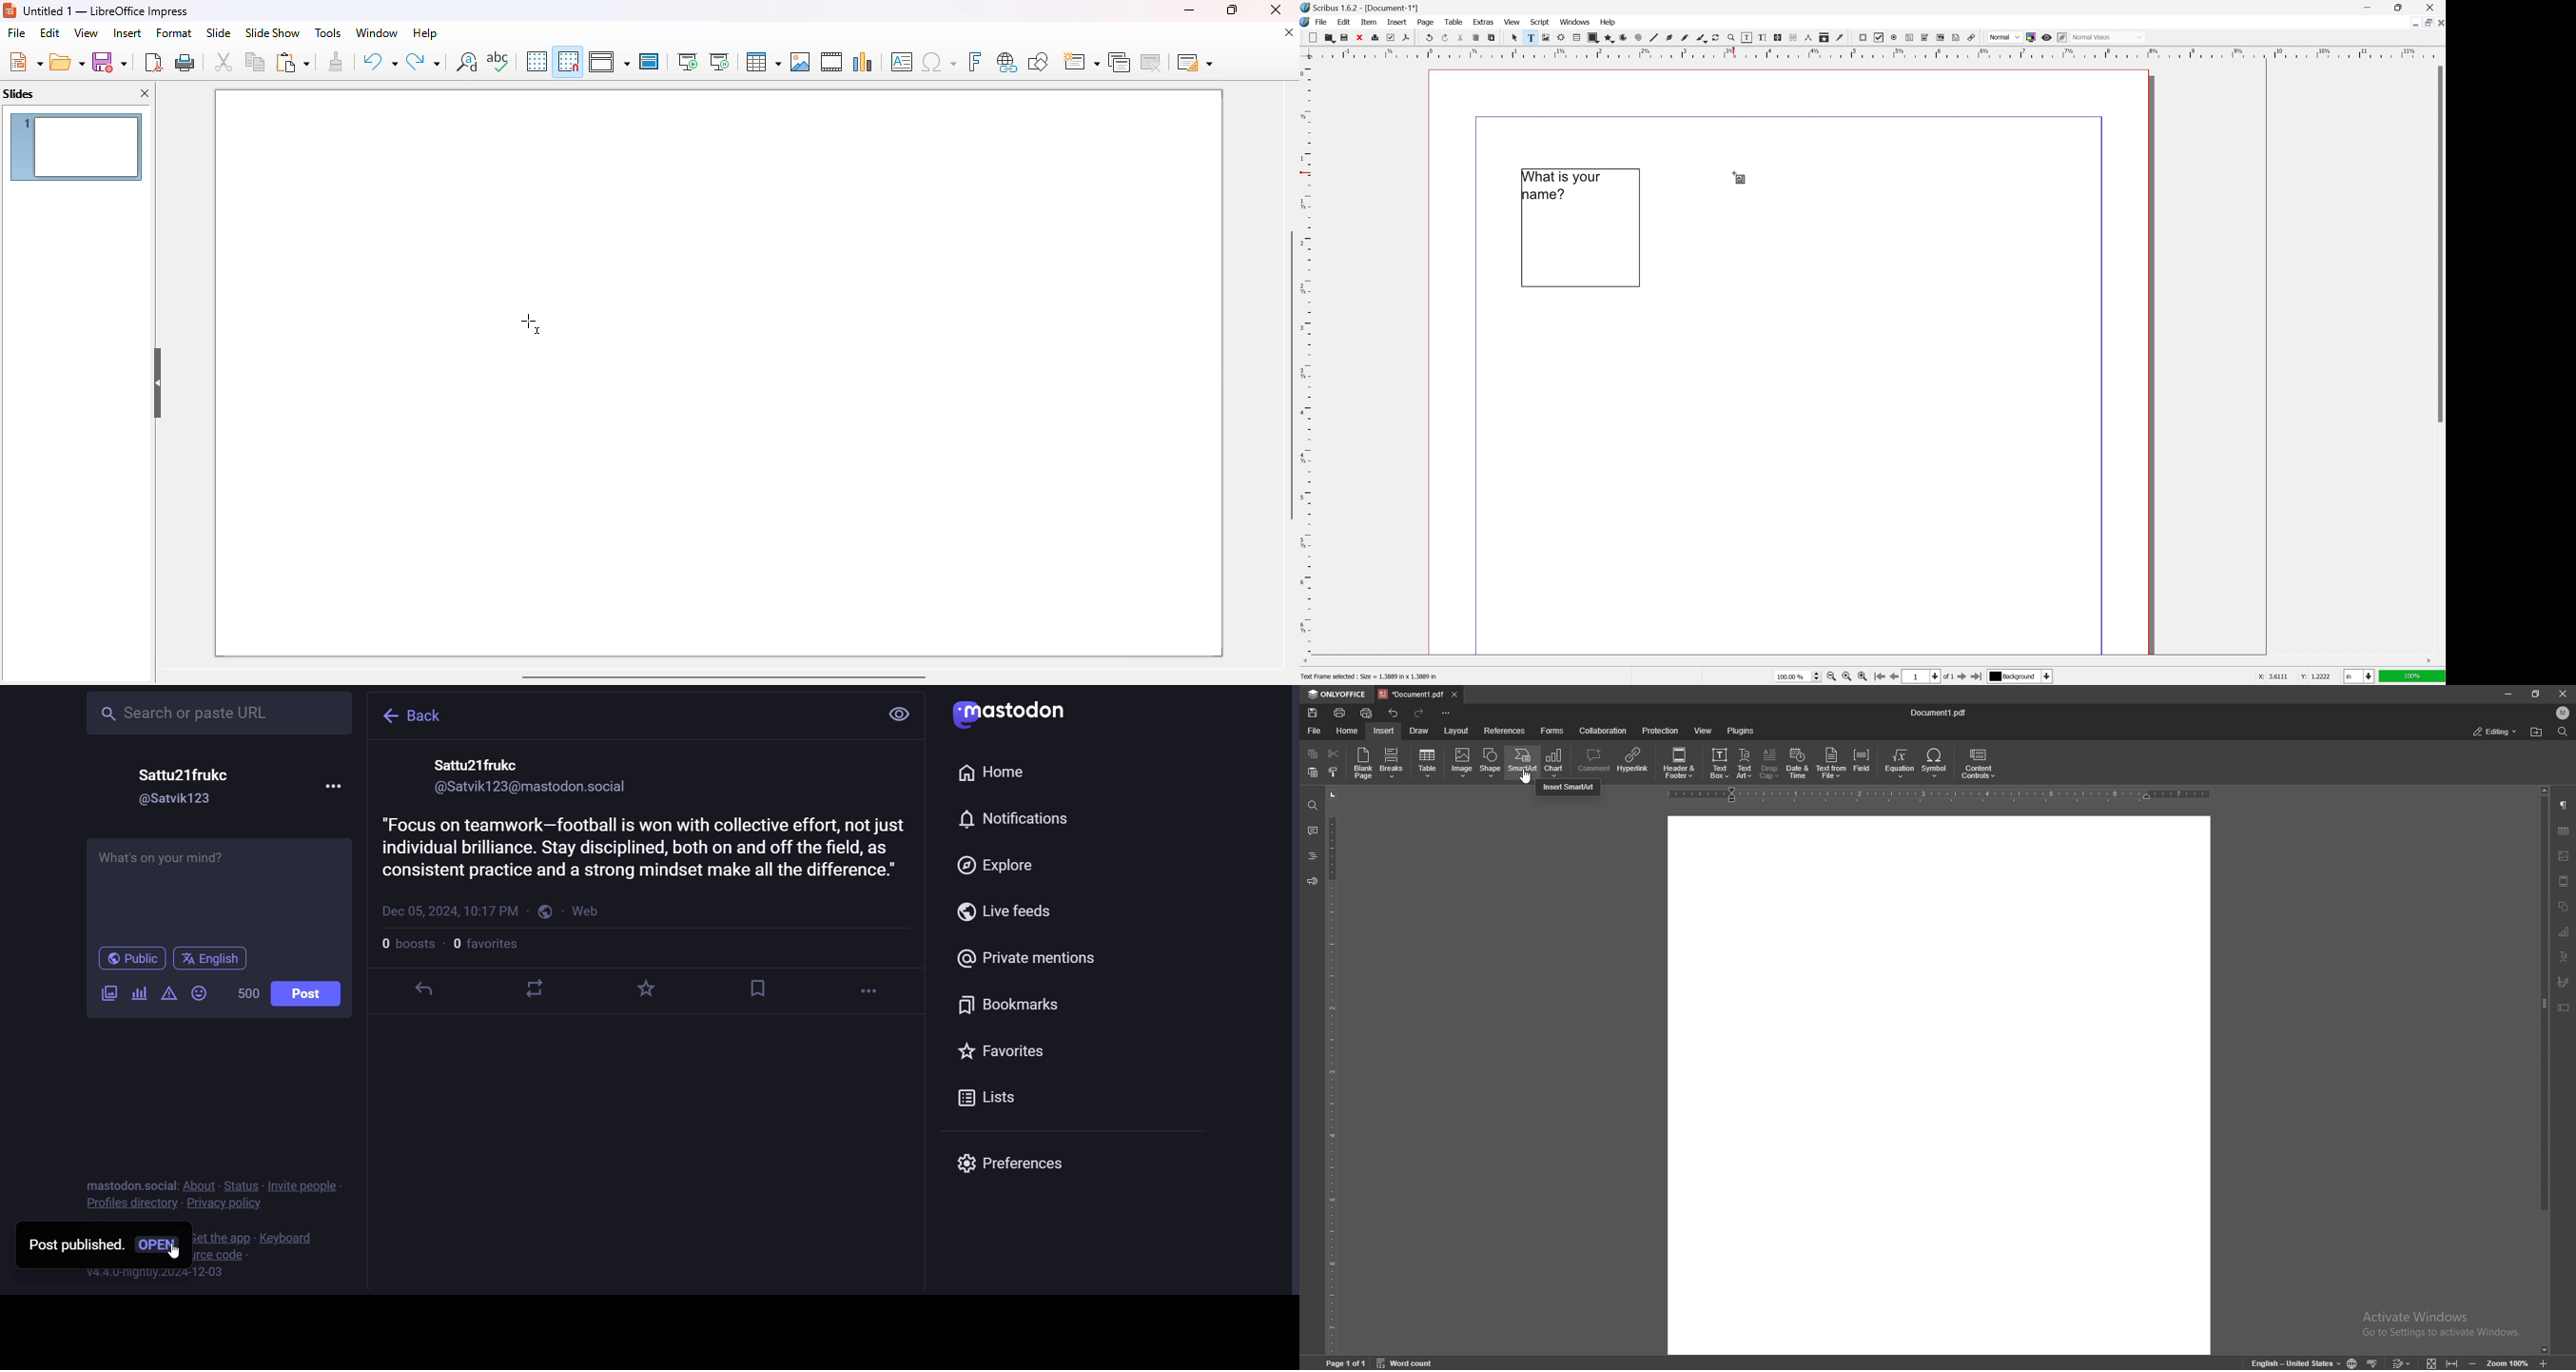  What do you see at coordinates (1798, 763) in the screenshot?
I see `date and time` at bounding box center [1798, 763].